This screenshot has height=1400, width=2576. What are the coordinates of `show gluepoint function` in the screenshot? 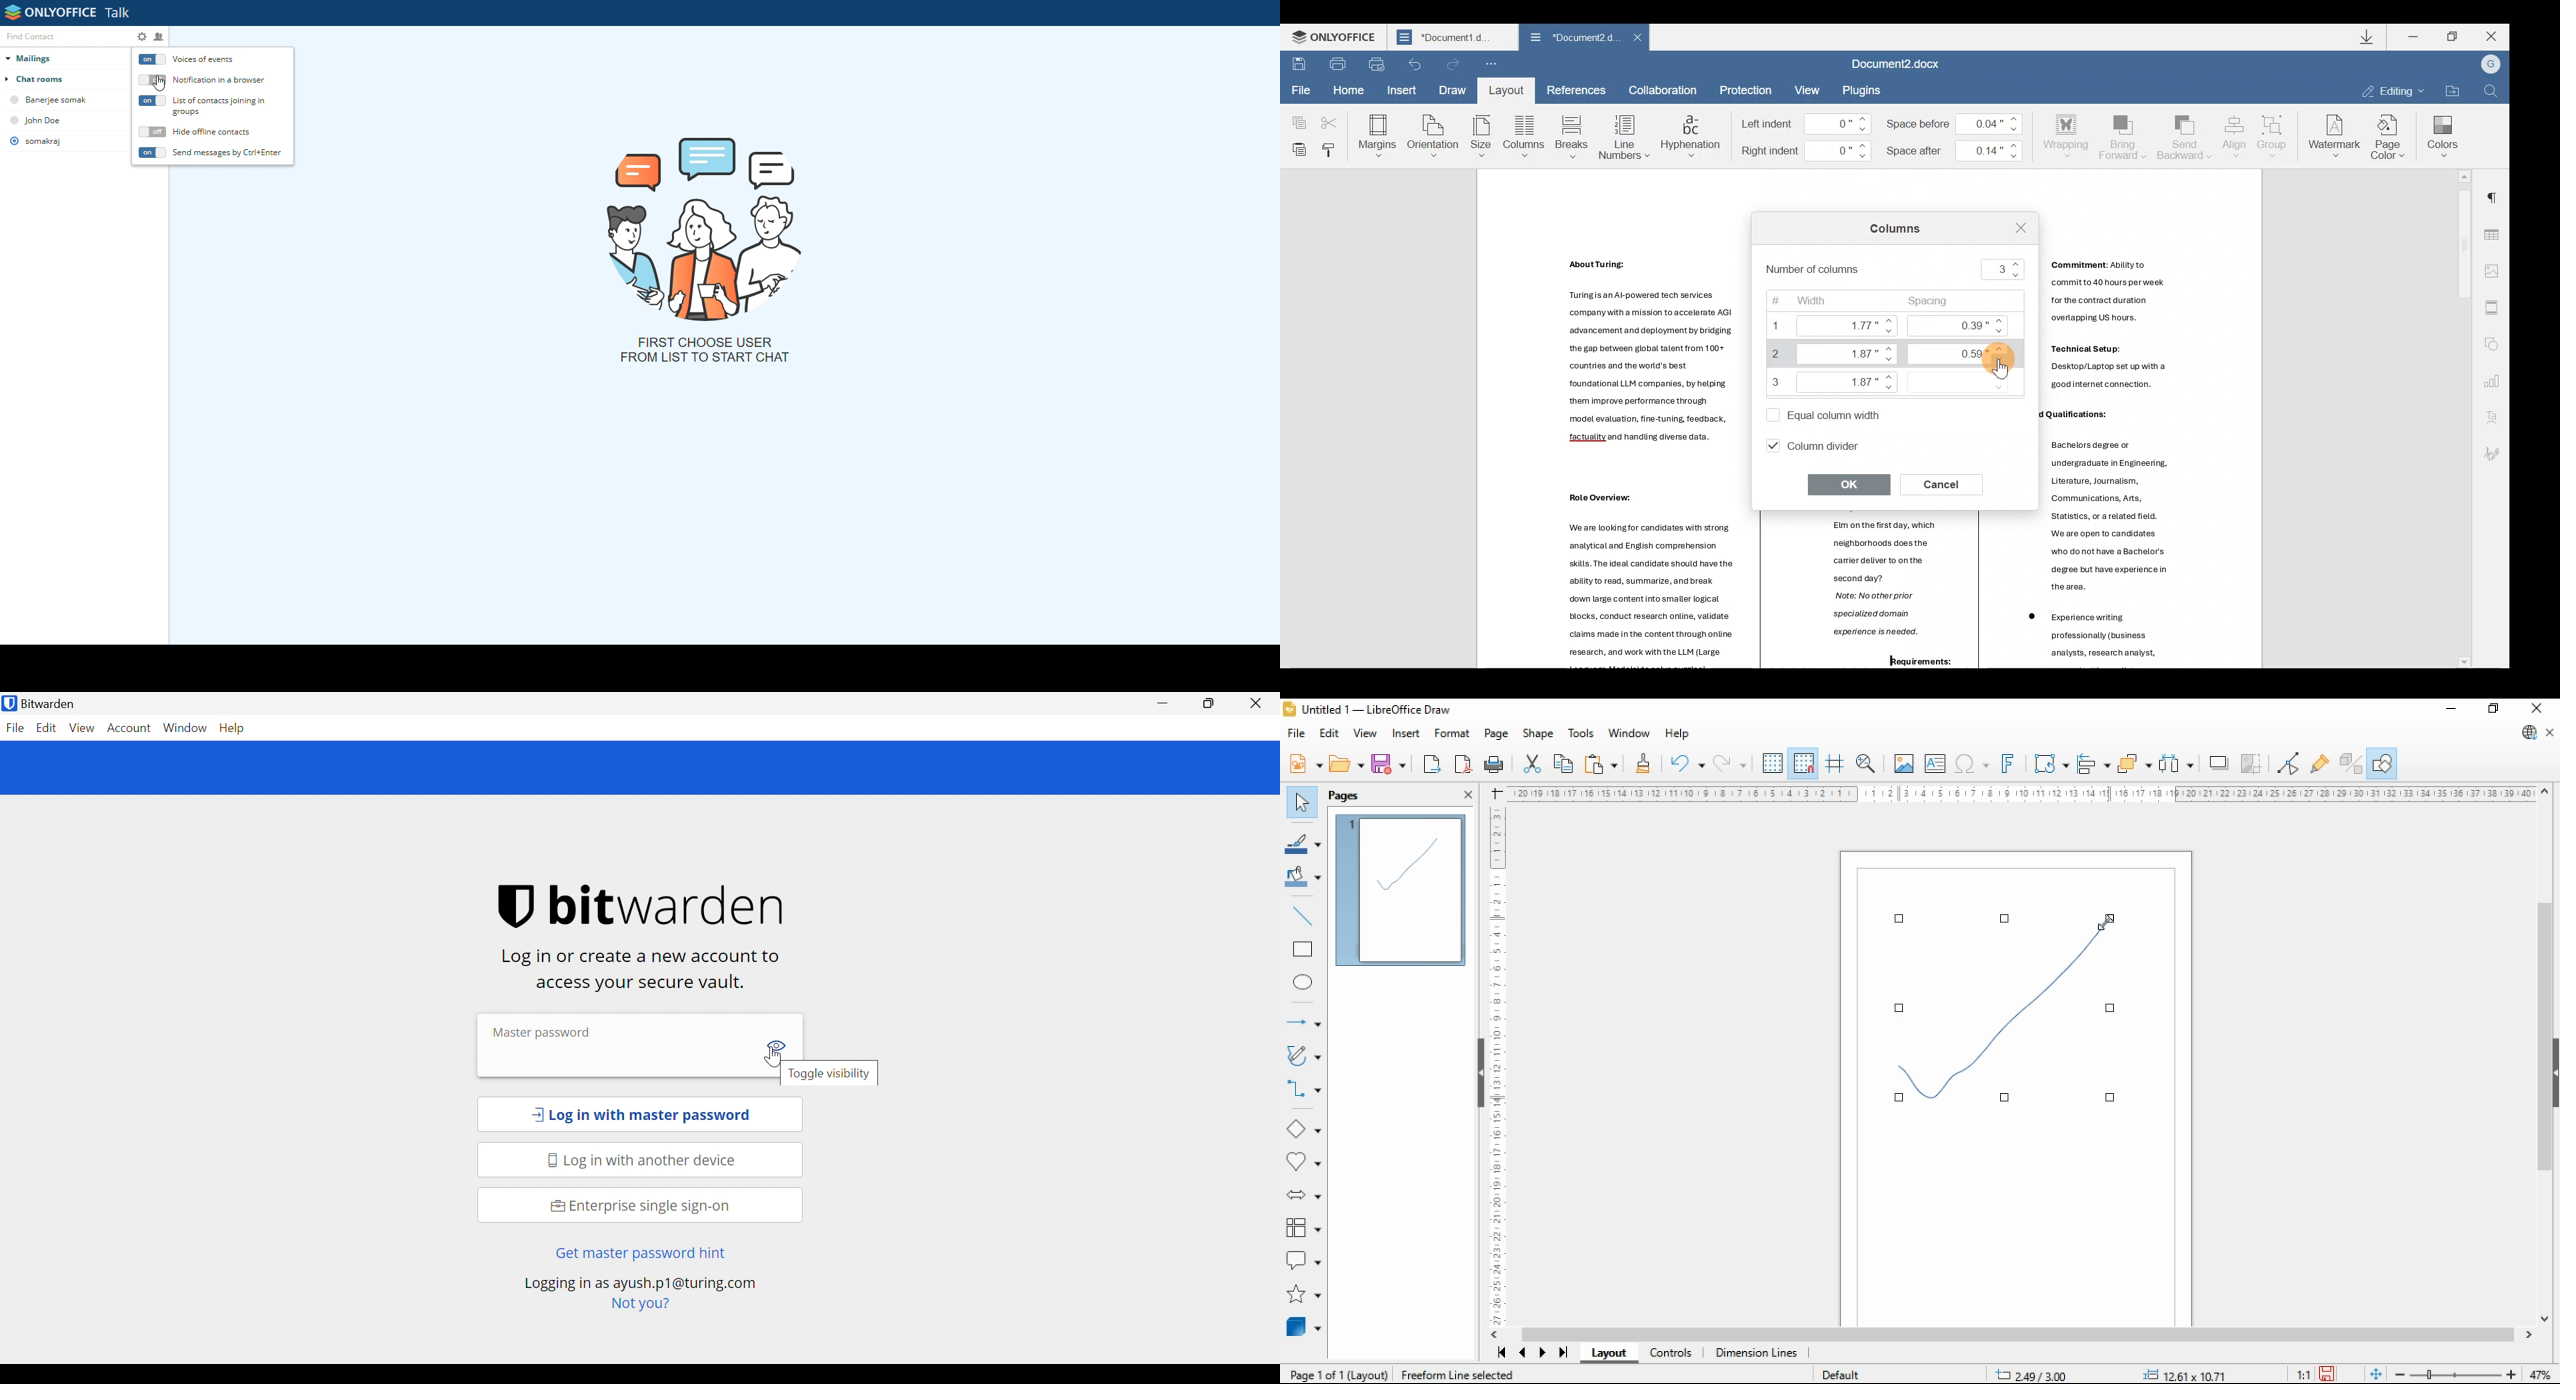 It's located at (2321, 764).